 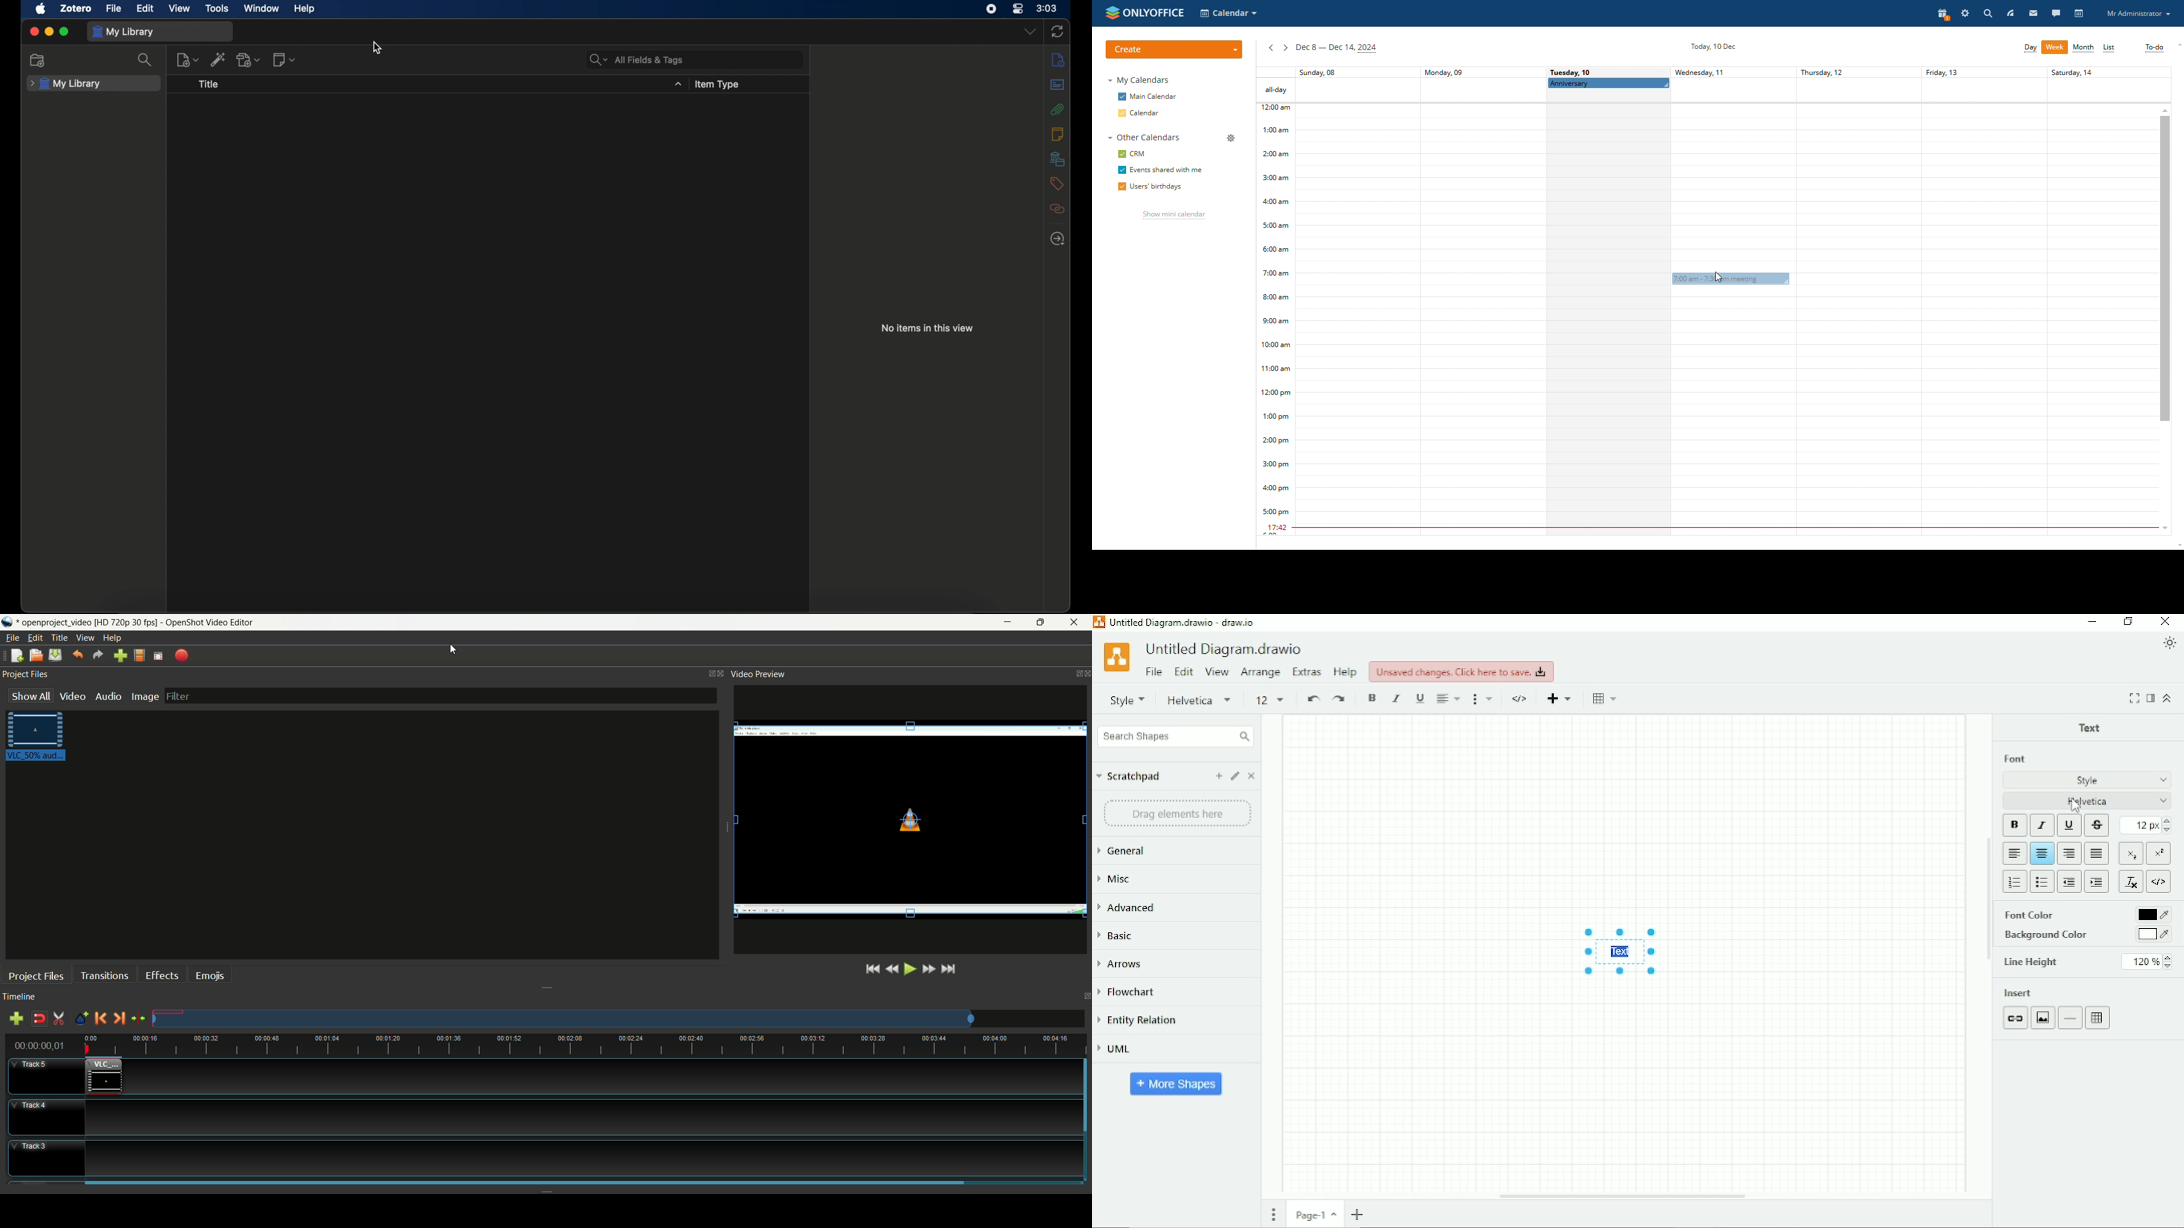 I want to click on my calendar, so click(x=1141, y=80).